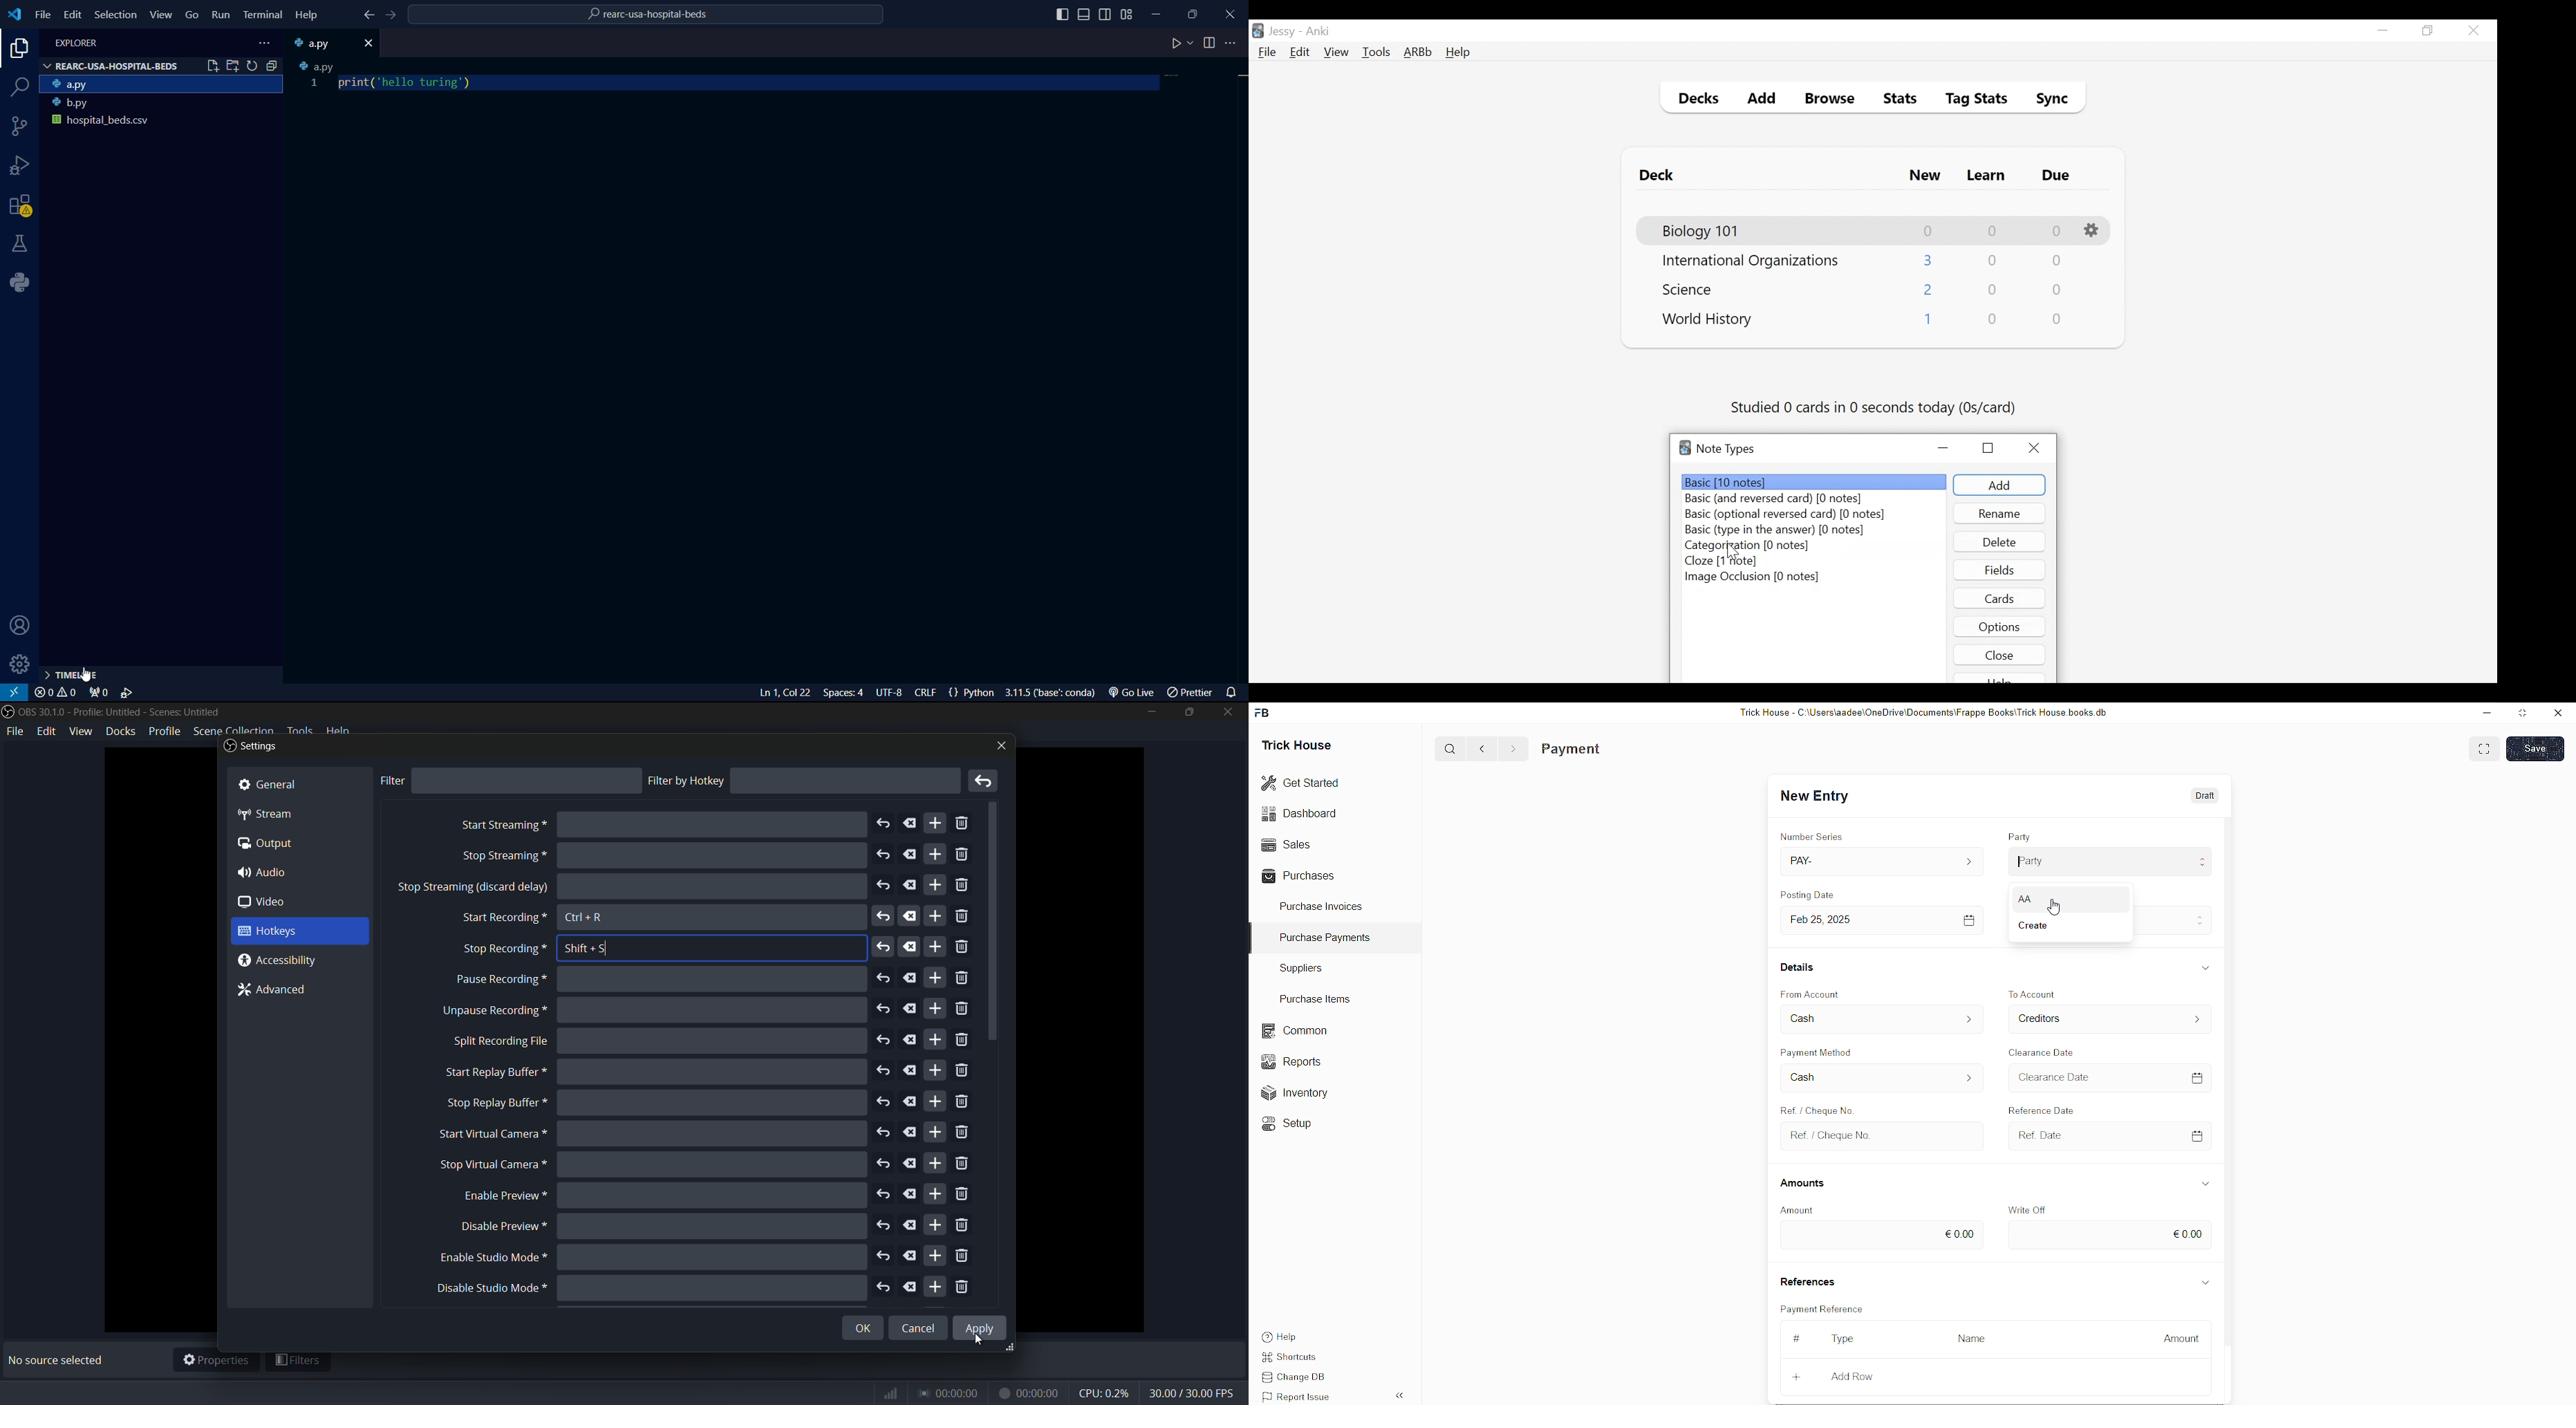  I want to click on start virtual camera, so click(488, 1134).